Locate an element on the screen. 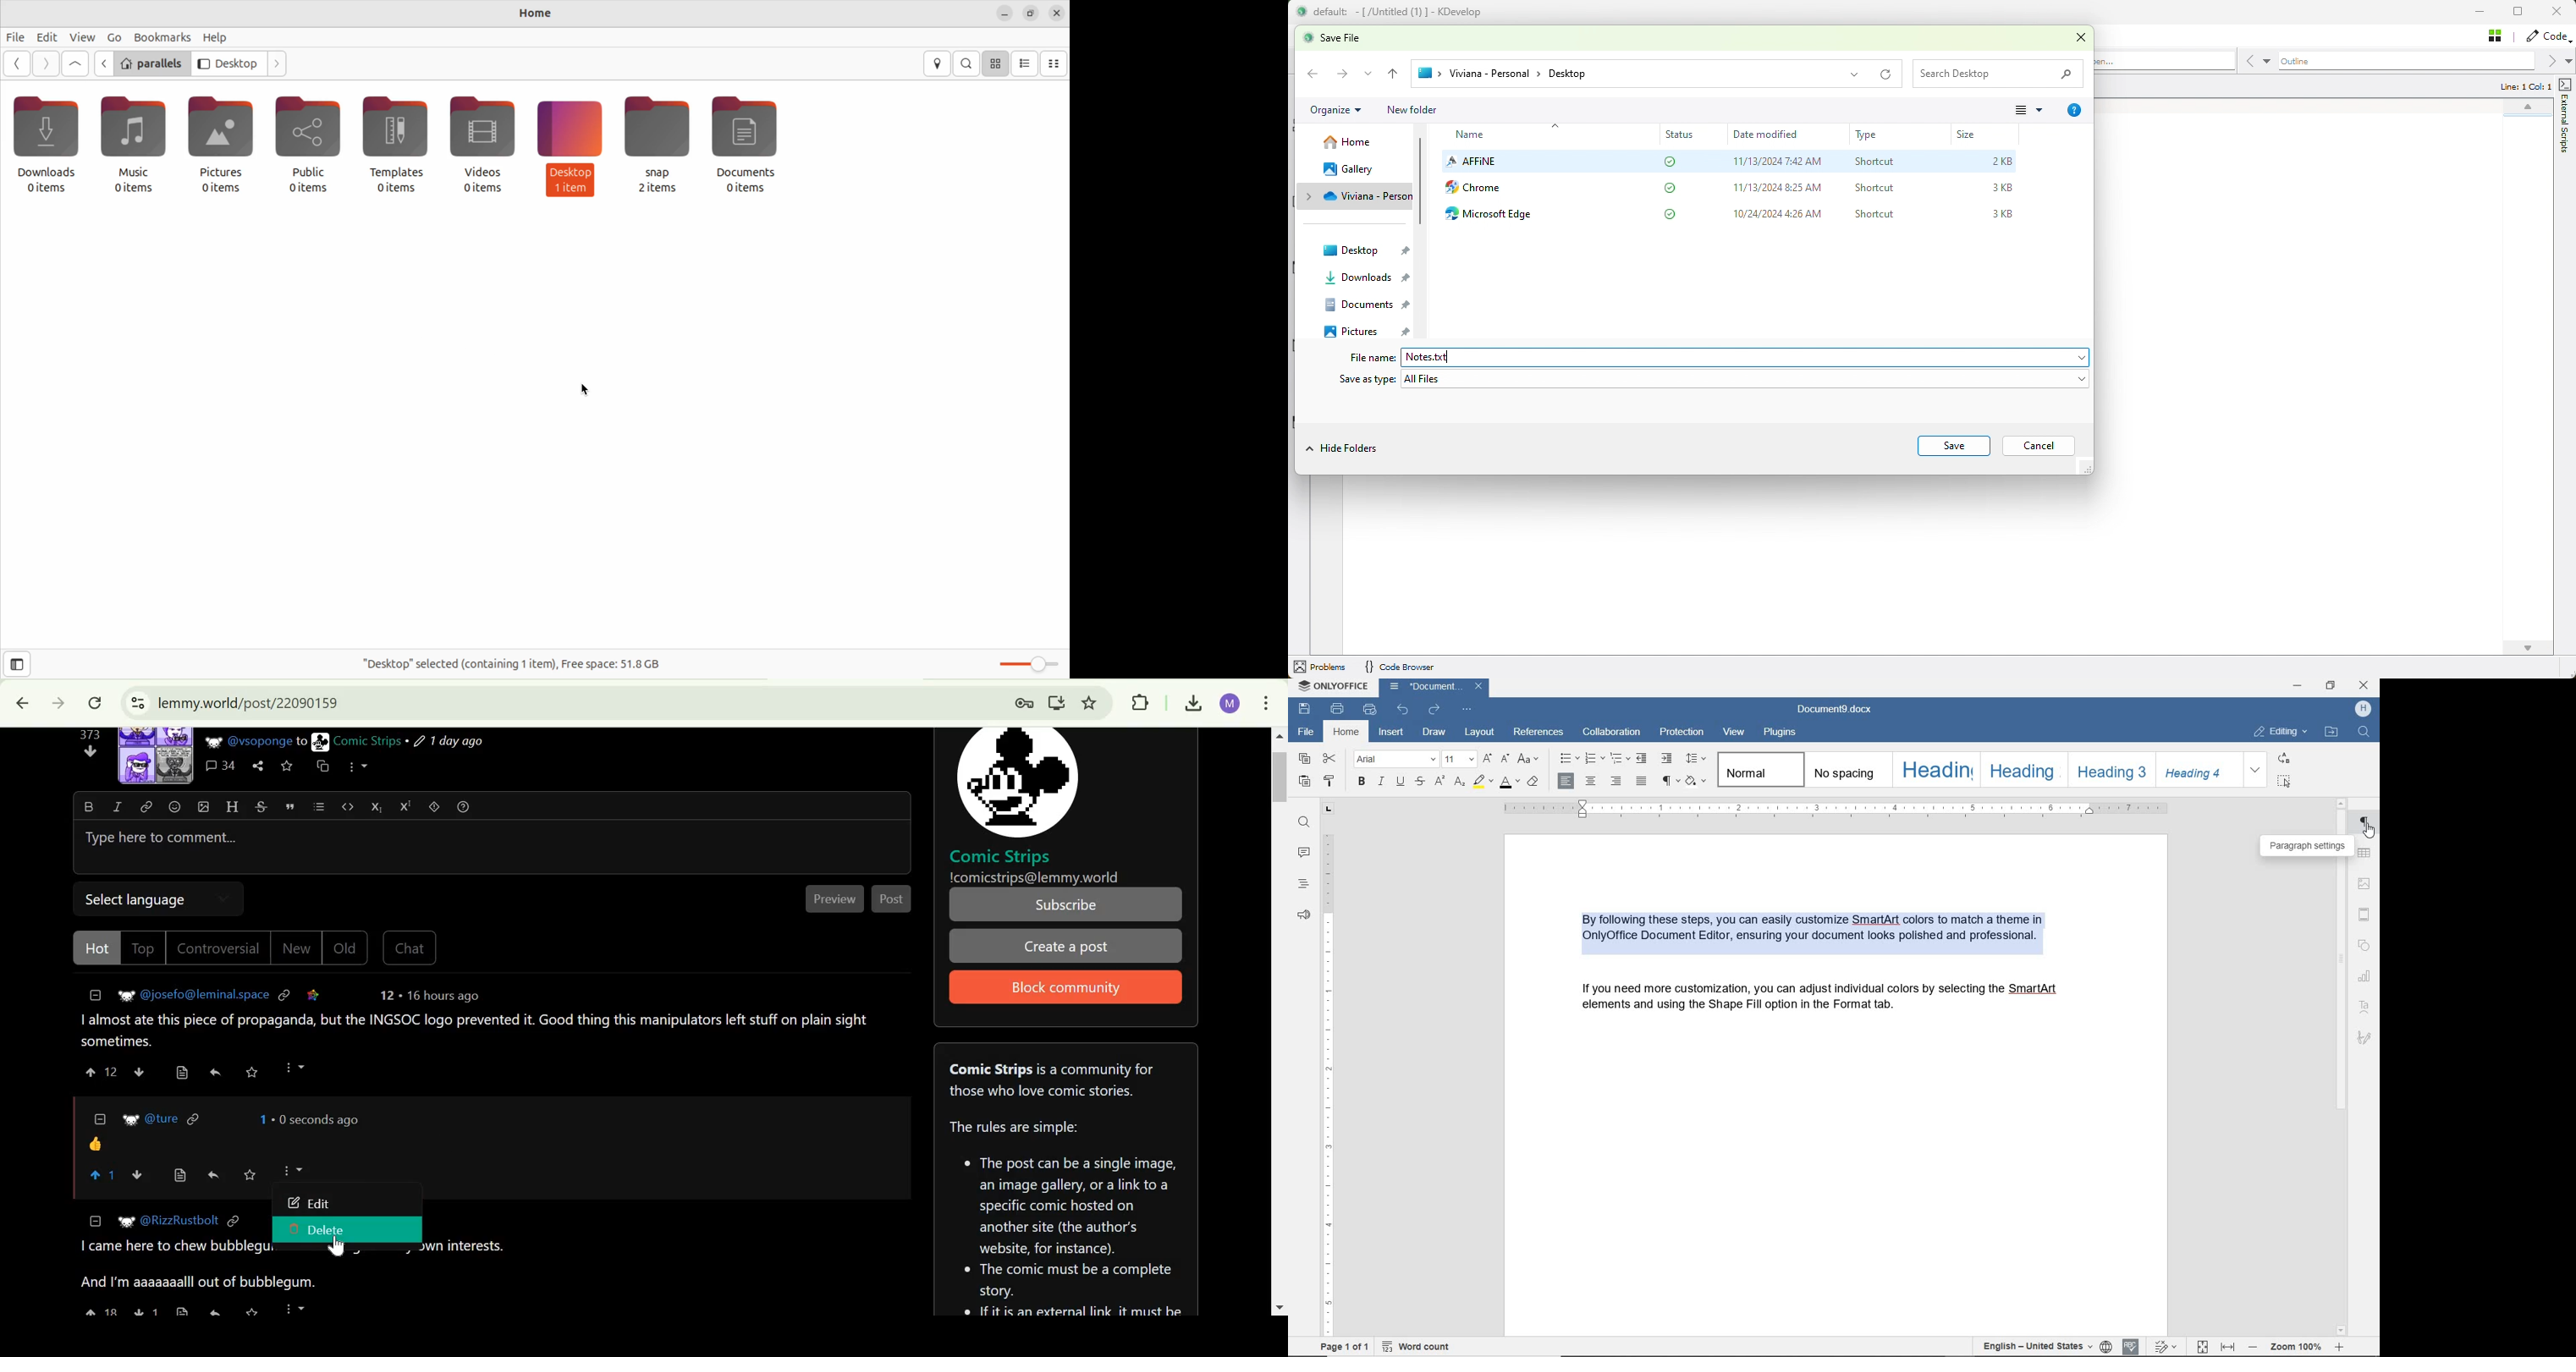 This screenshot has width=2576, height=1372. 11/13/2024 7:42 AM is located at coordinates (1780, 162).